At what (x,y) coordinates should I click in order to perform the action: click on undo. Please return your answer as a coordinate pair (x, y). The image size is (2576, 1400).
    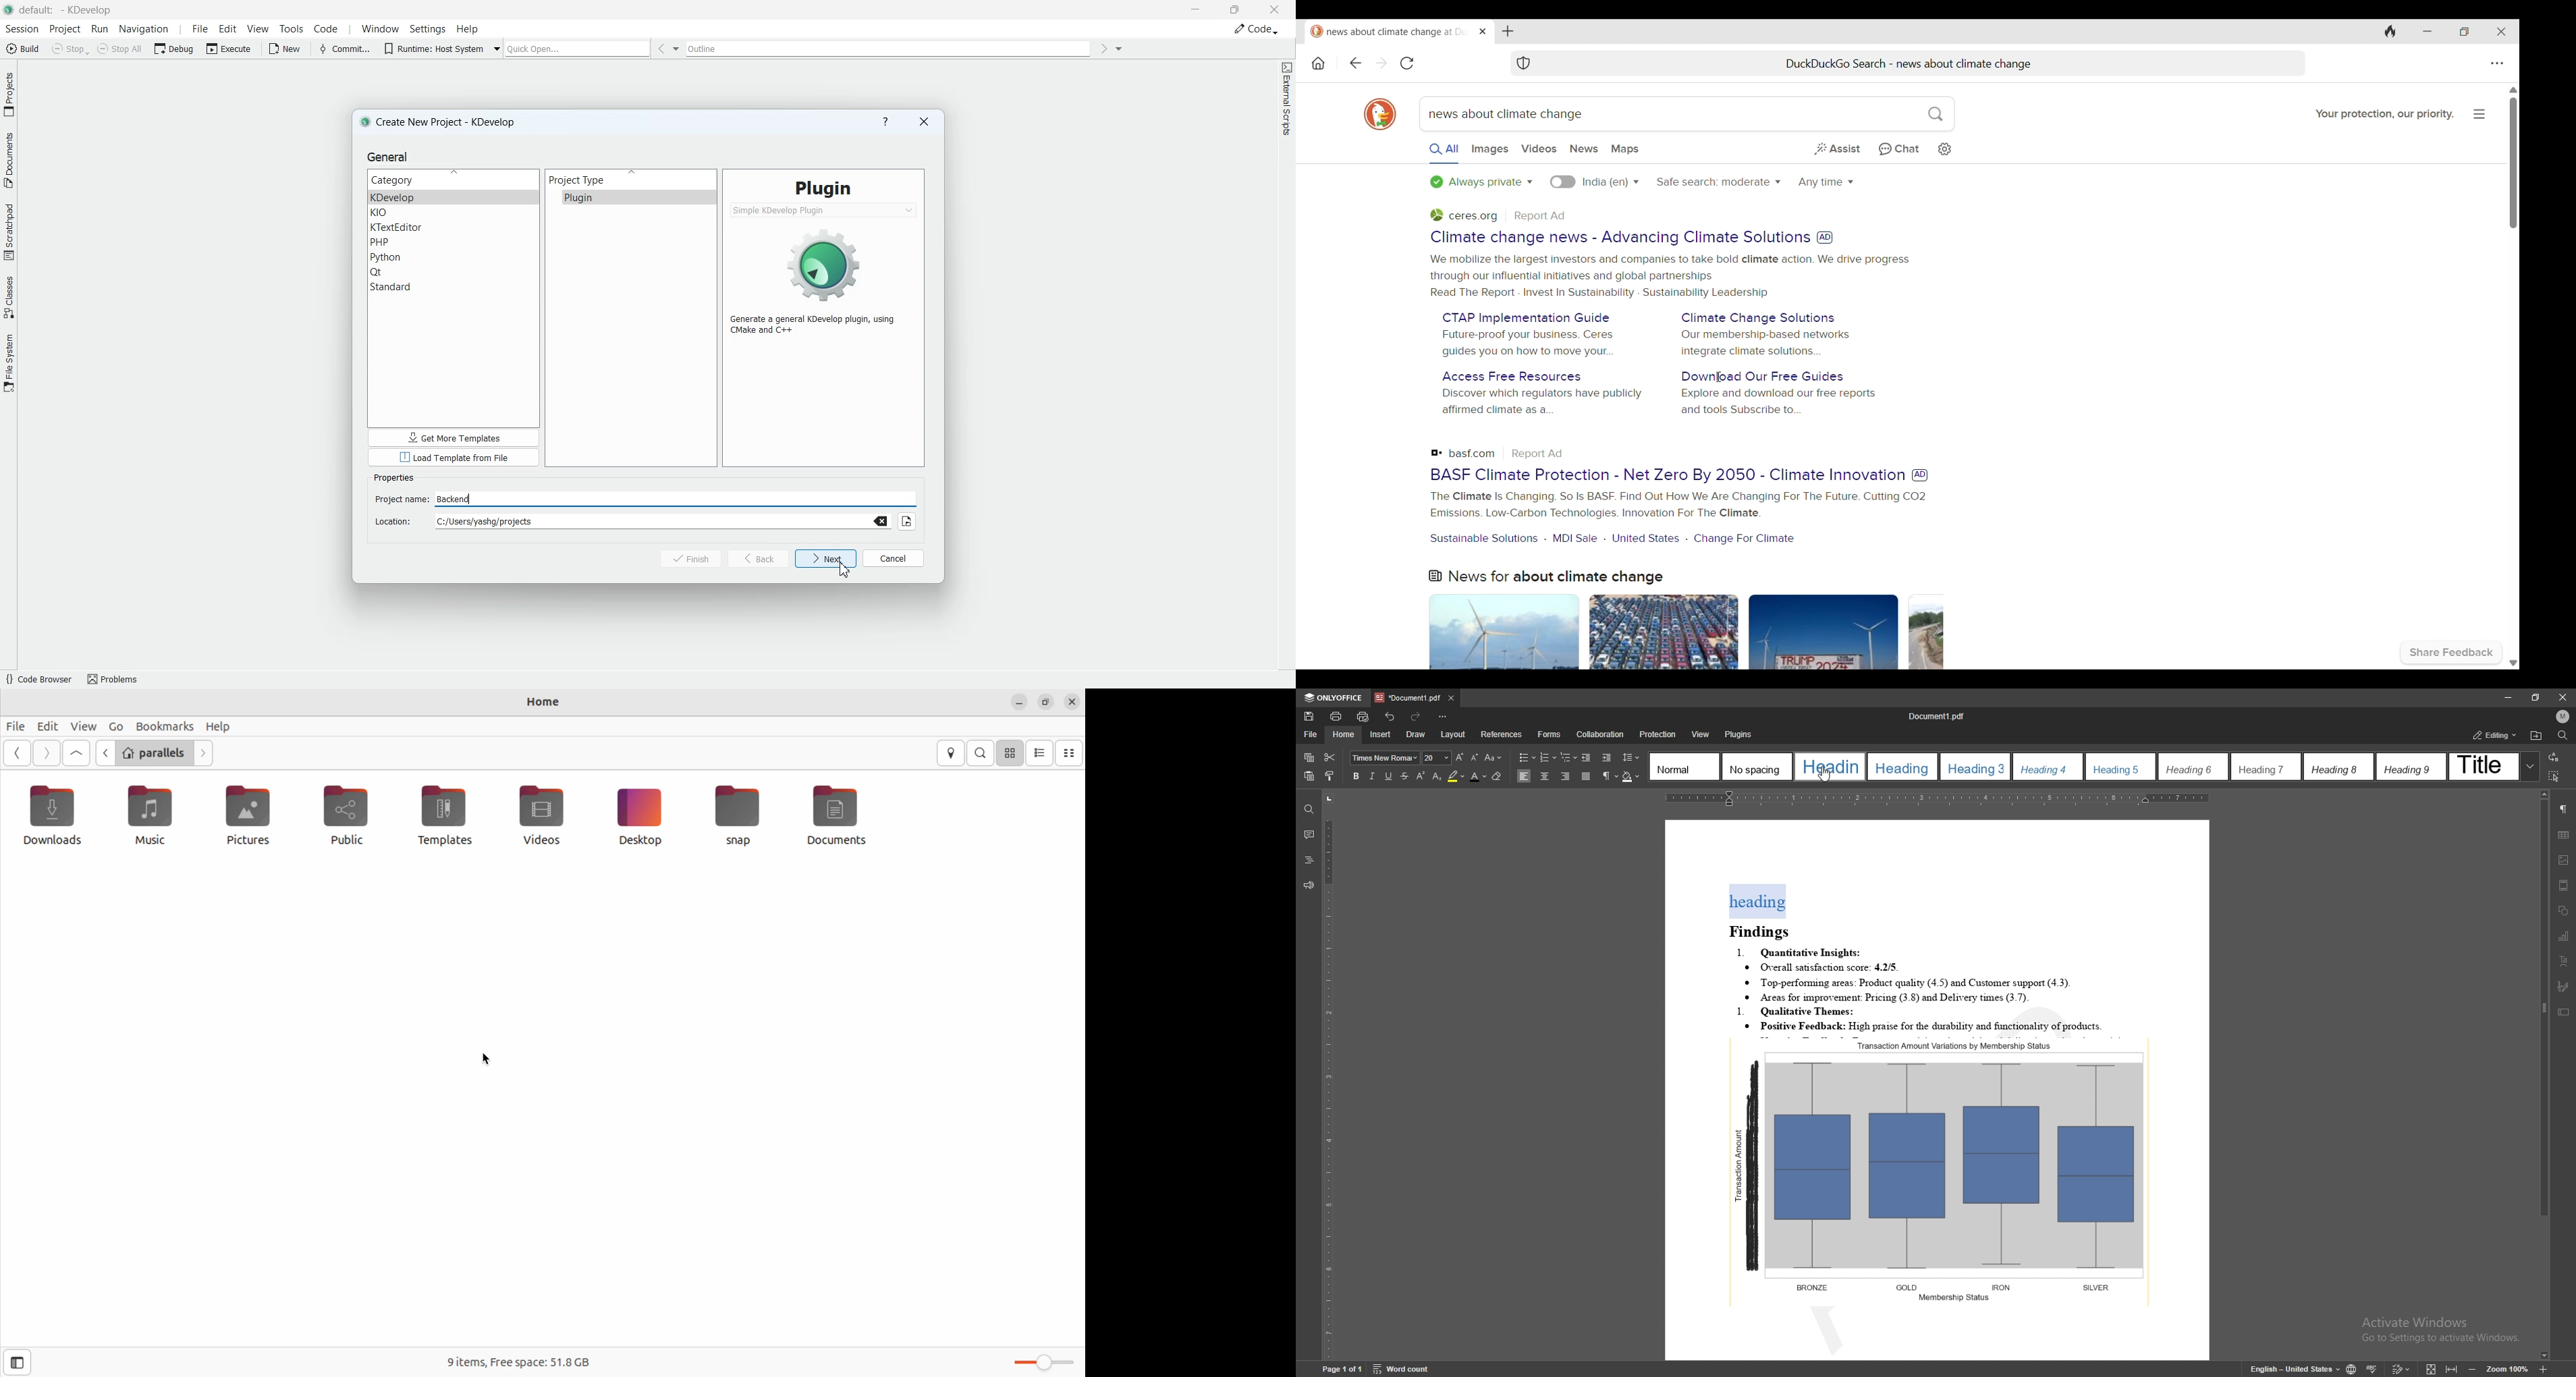
    Looking at the image, I should click on (1390, 717).